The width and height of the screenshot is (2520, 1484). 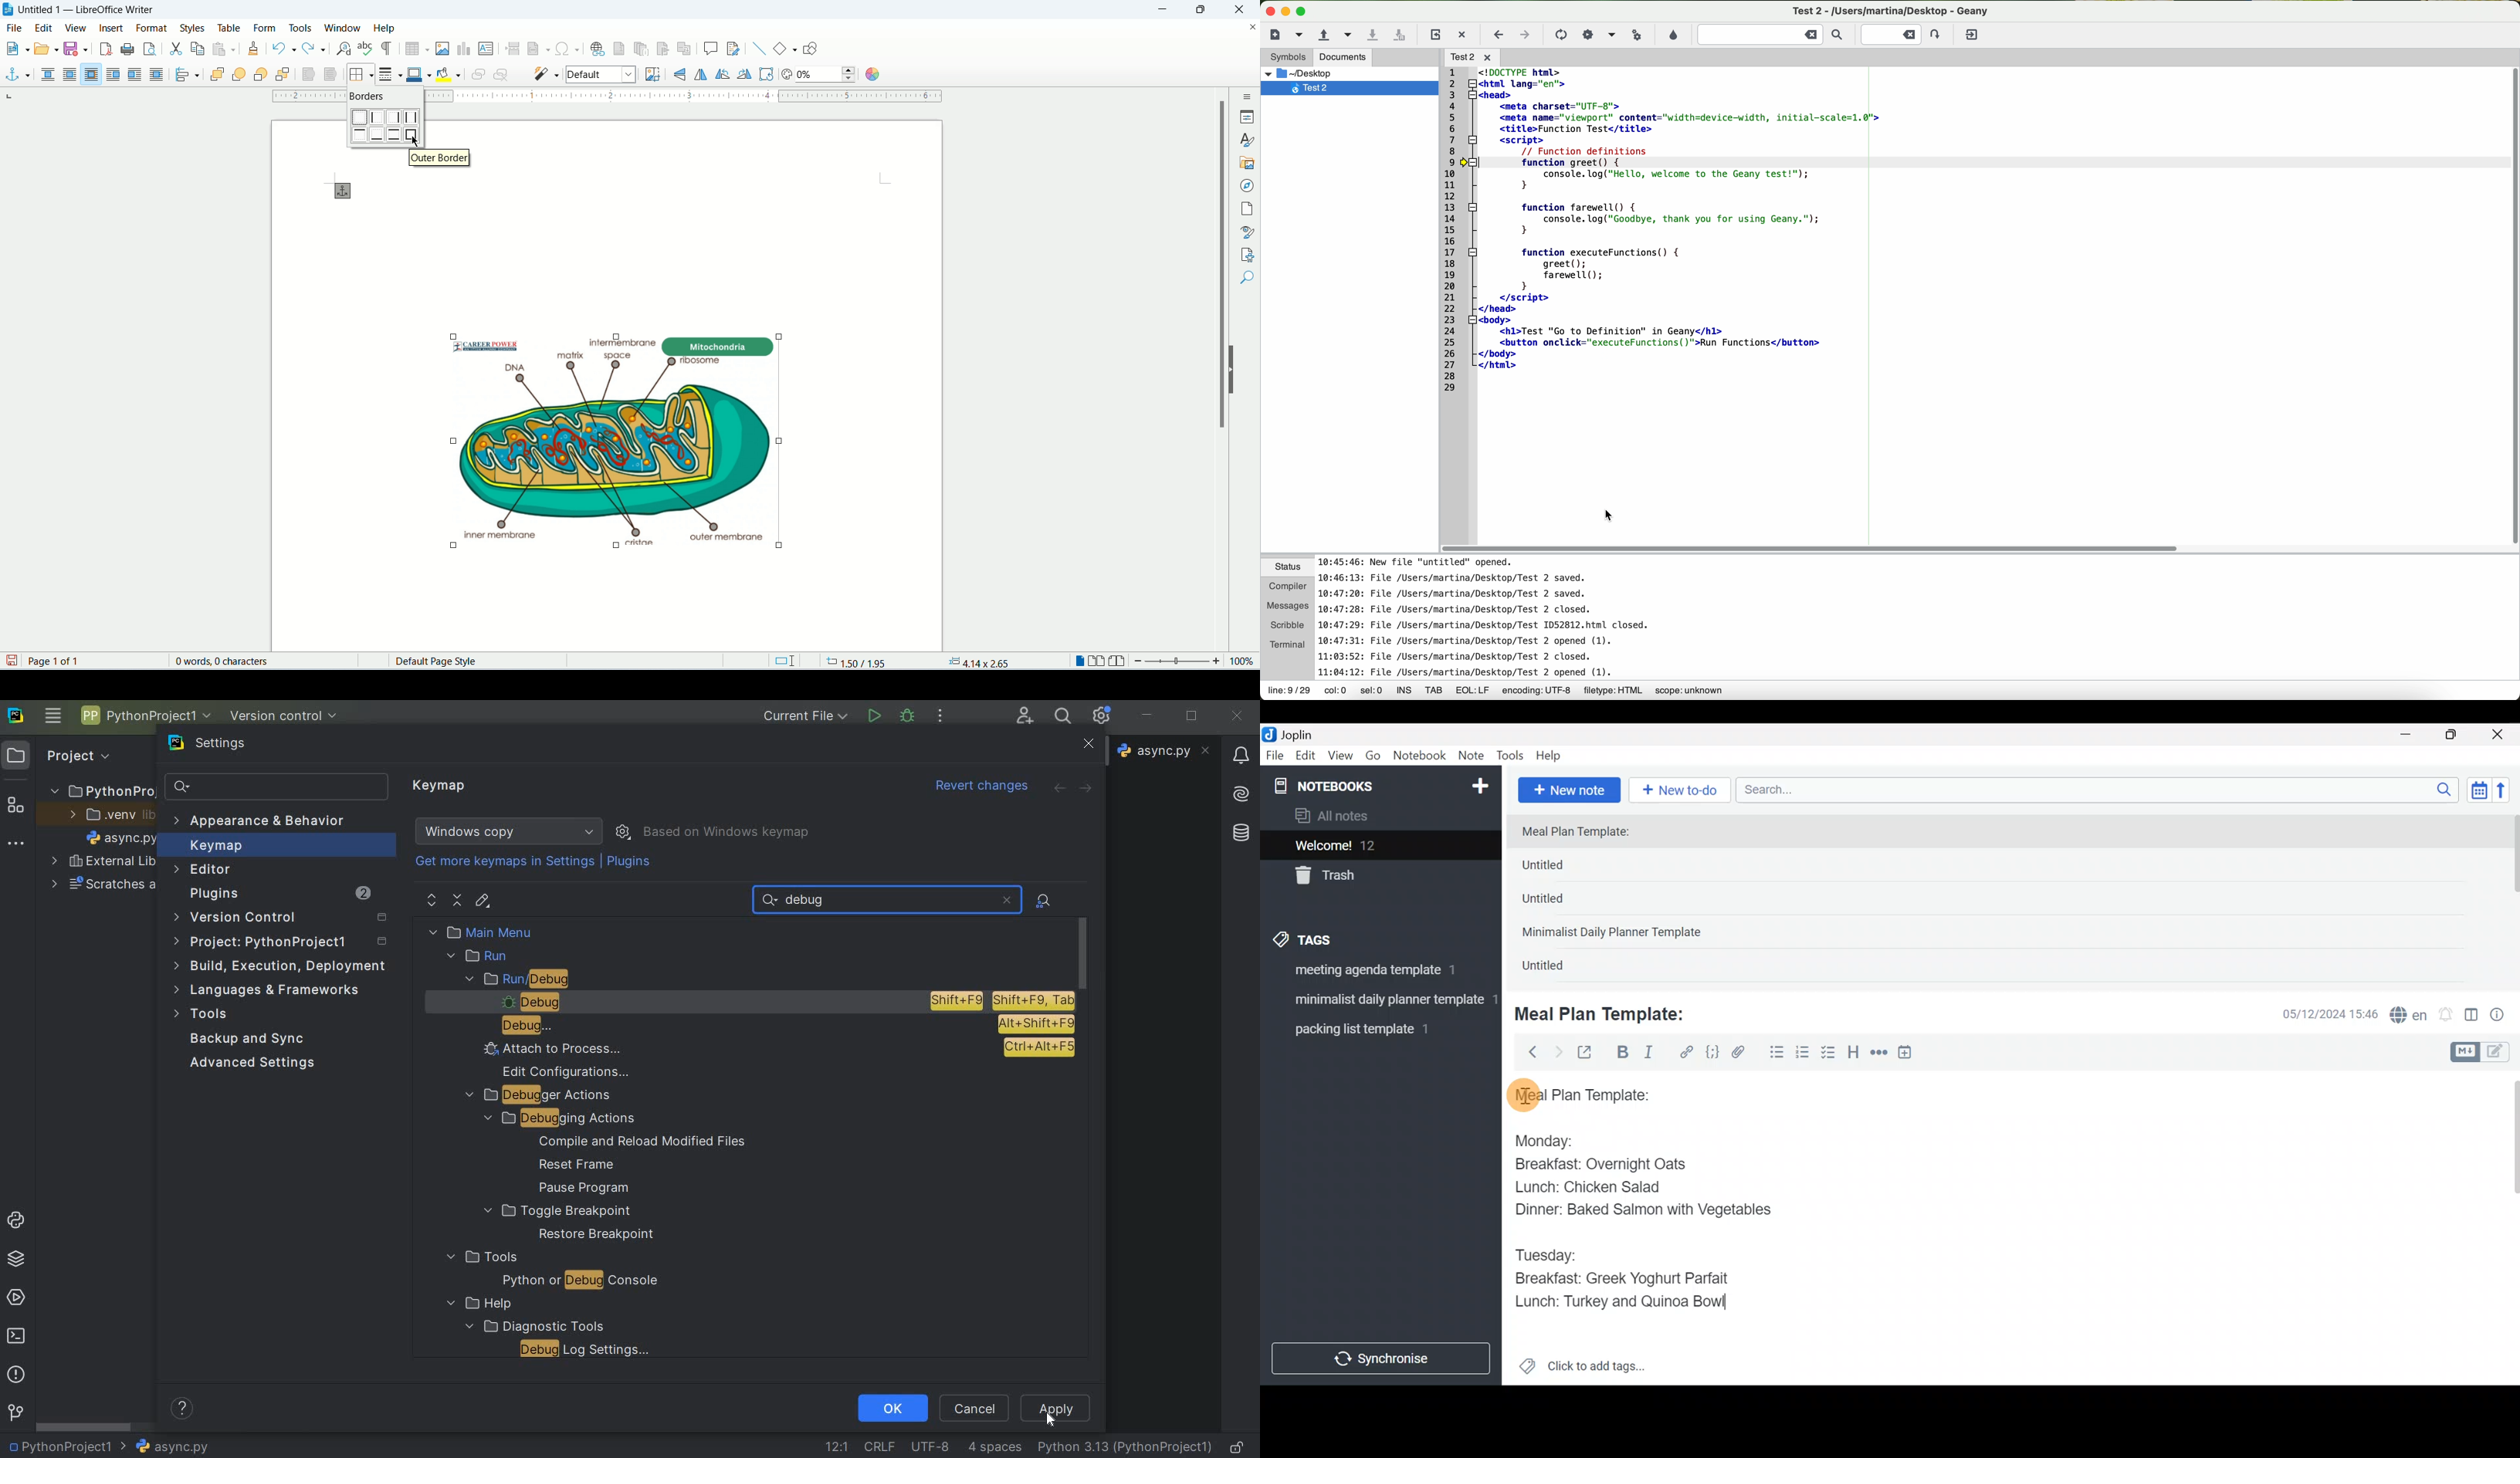 I want to click on format, so click(x=152, y=28).